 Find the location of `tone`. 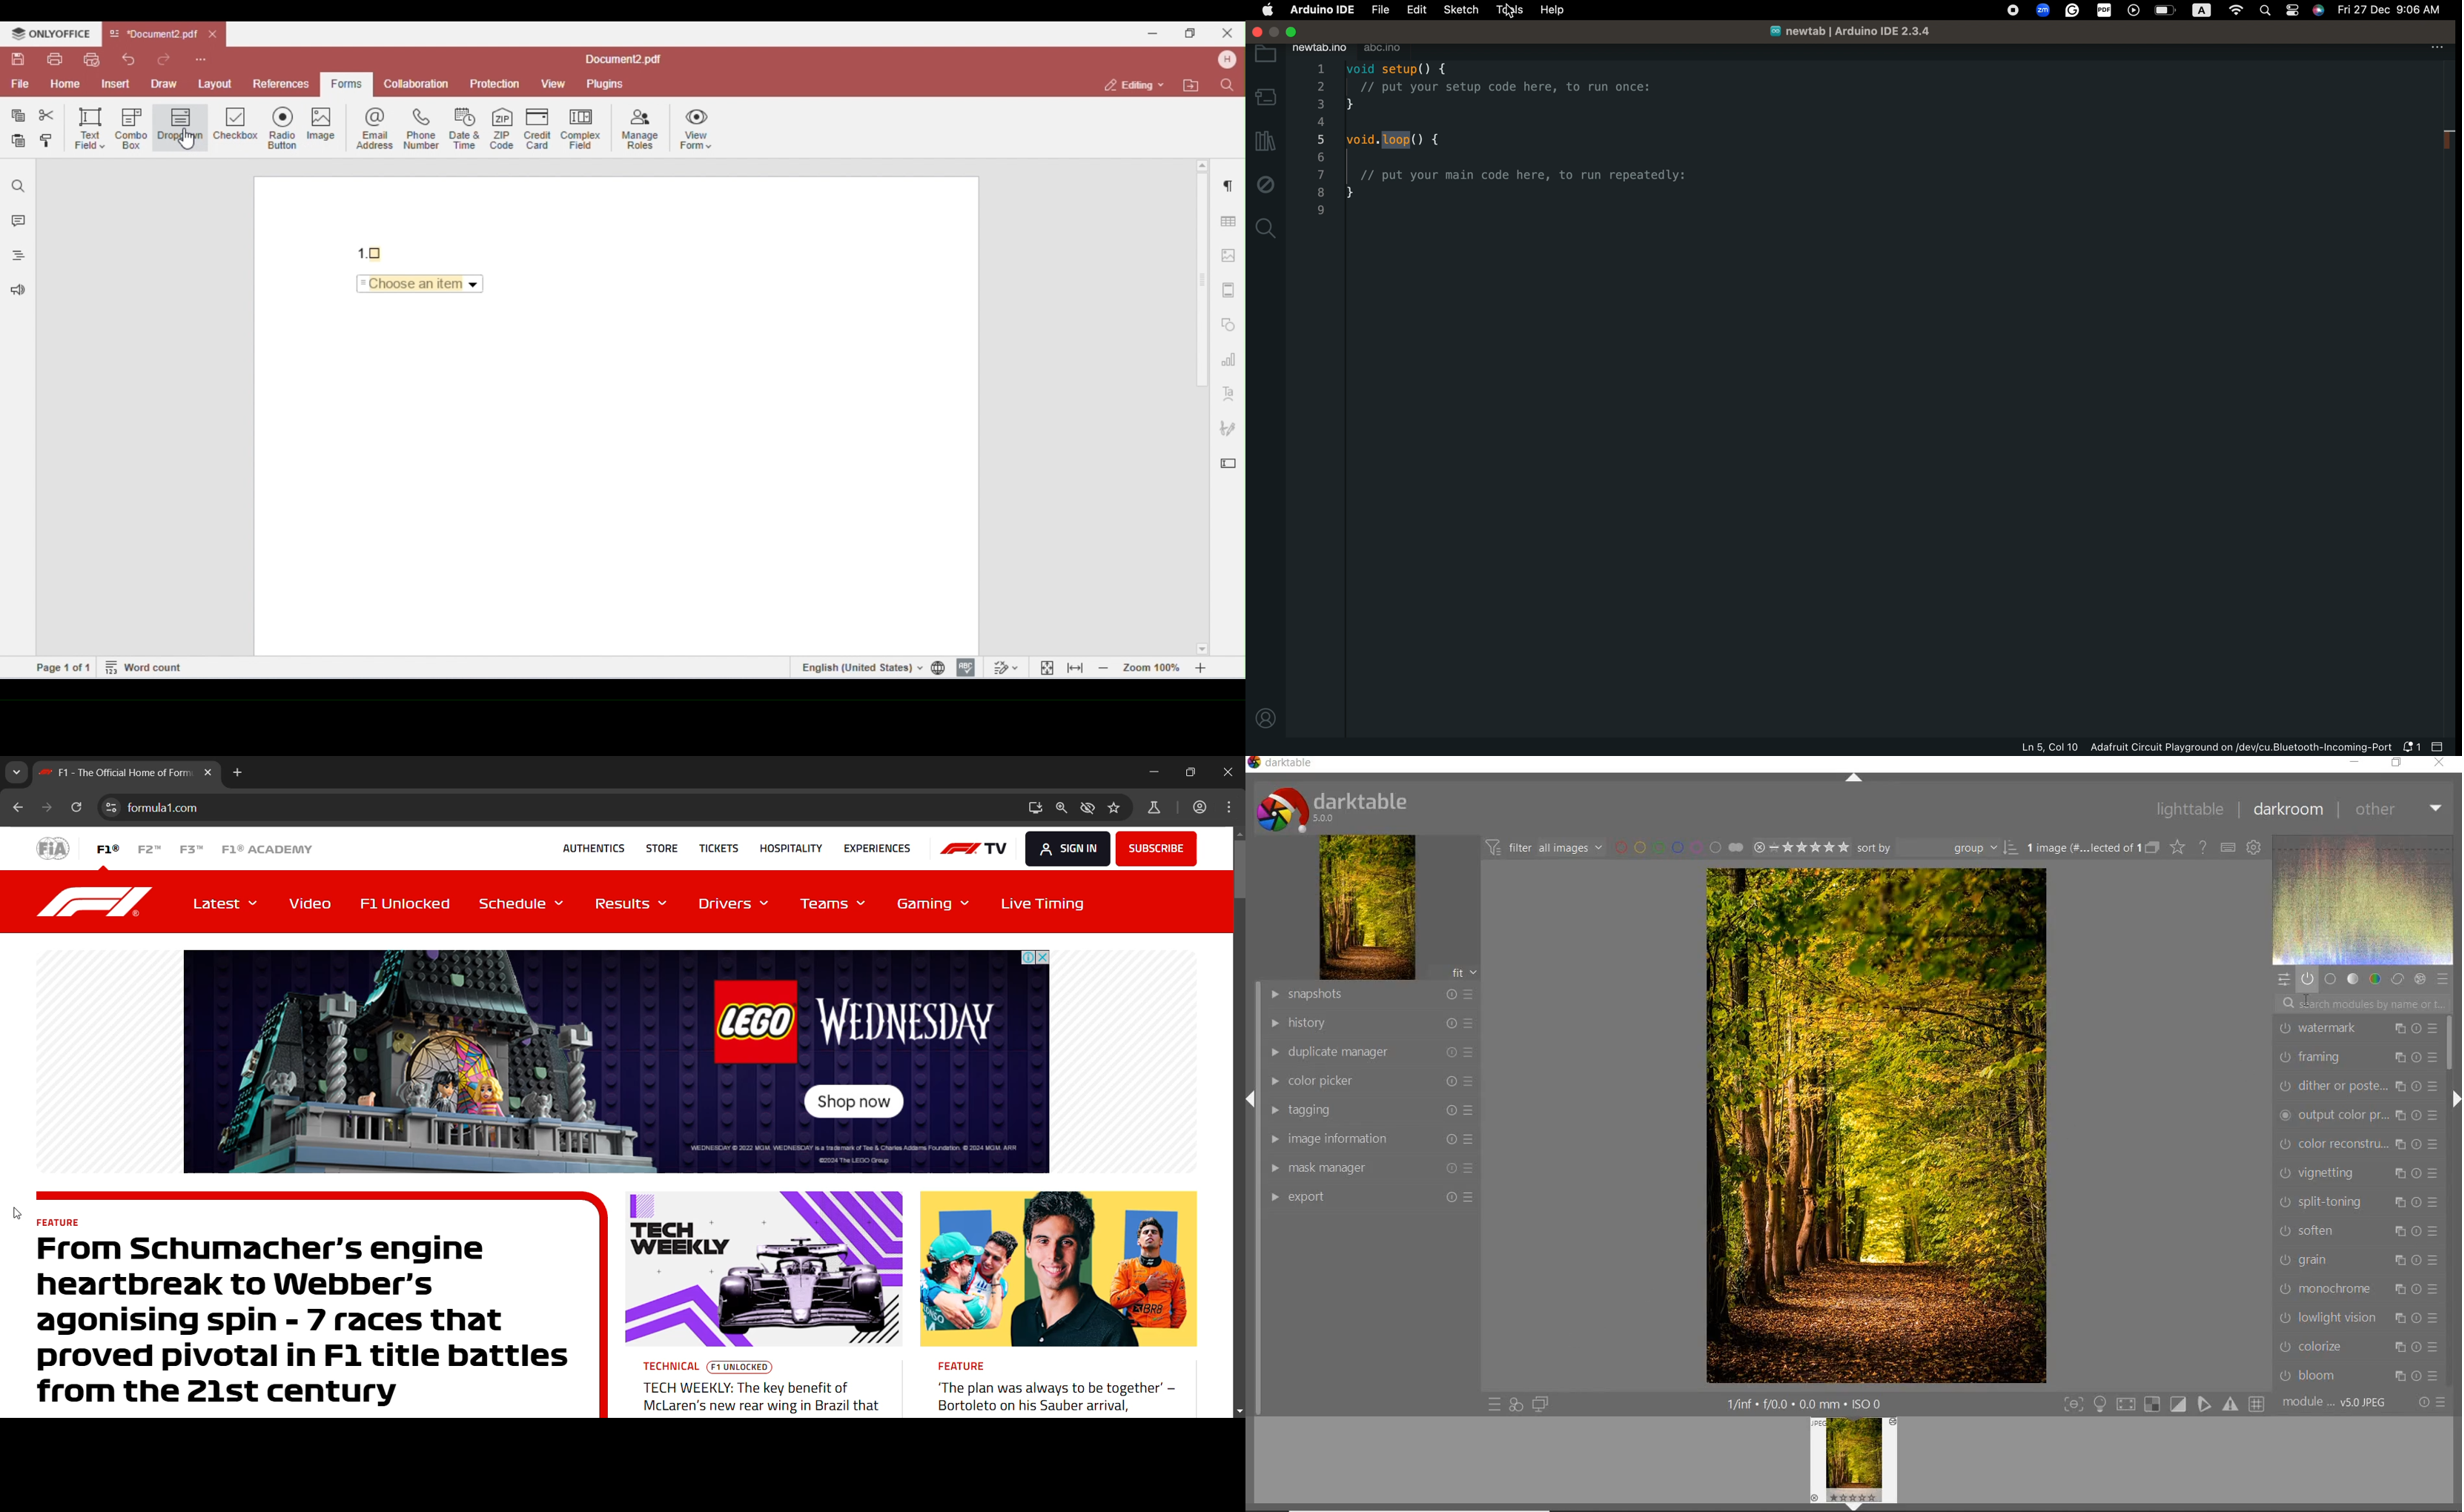

tone is located at coordinates (2352, 980).